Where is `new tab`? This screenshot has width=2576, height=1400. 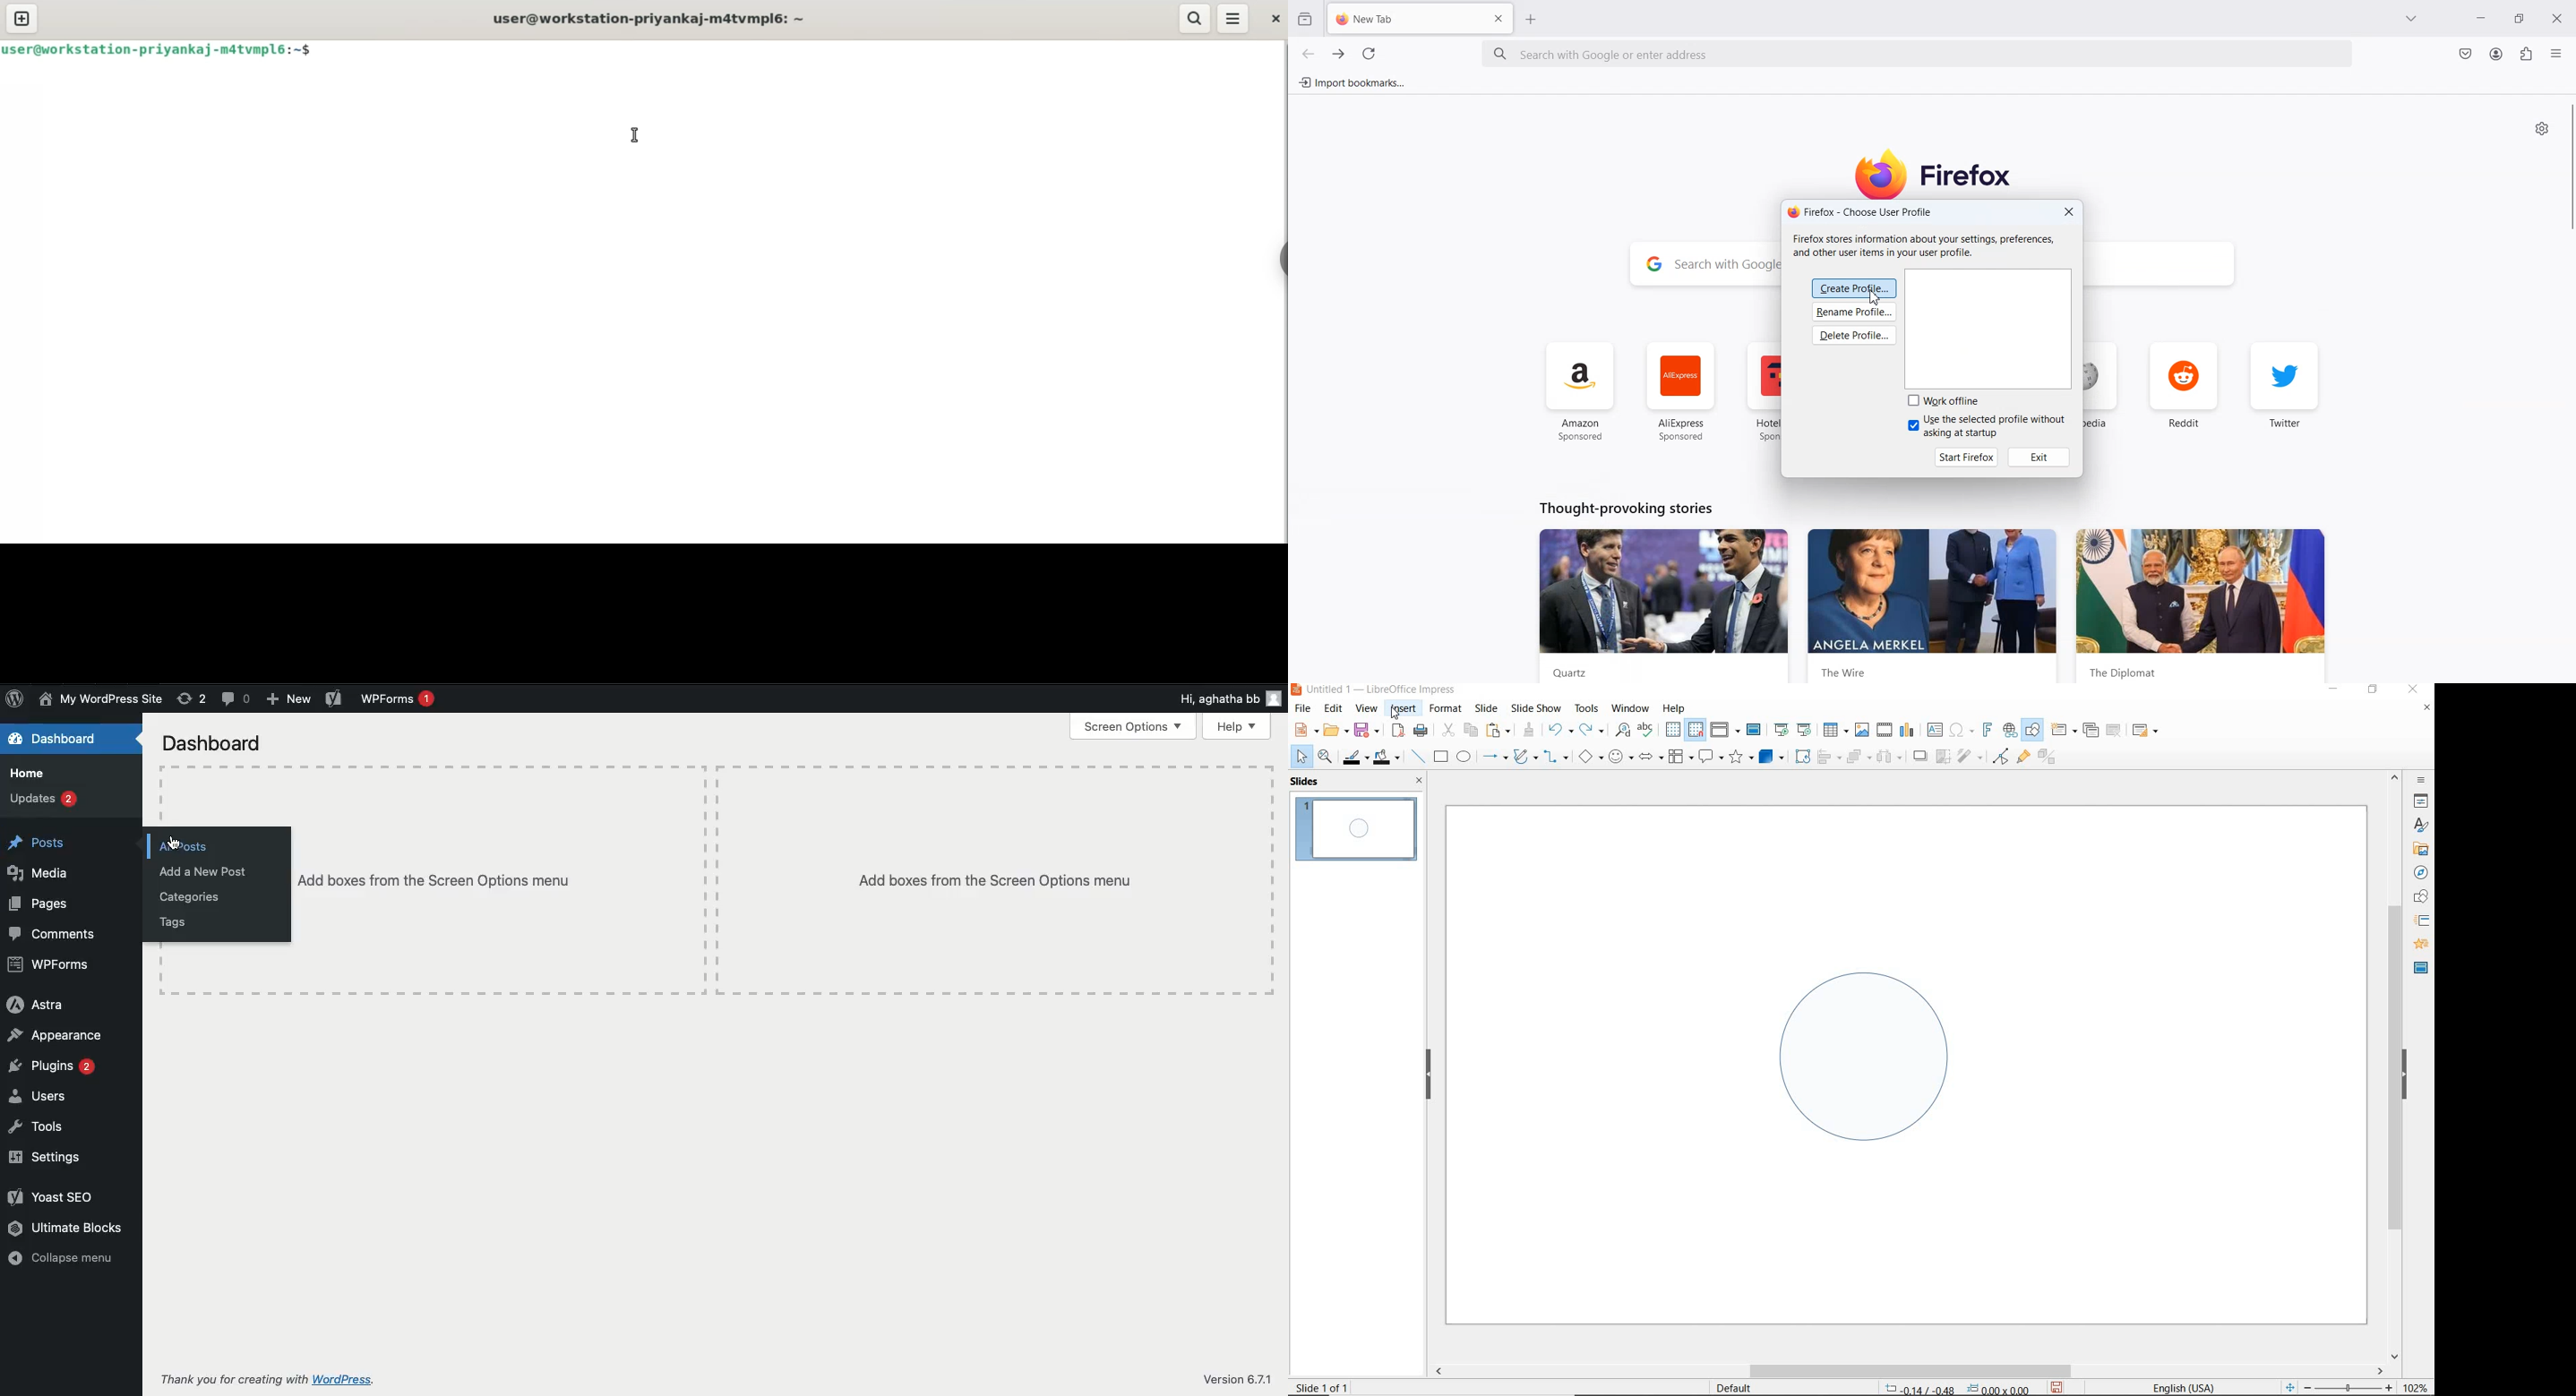 new tab is located at coordinates (22, 20).